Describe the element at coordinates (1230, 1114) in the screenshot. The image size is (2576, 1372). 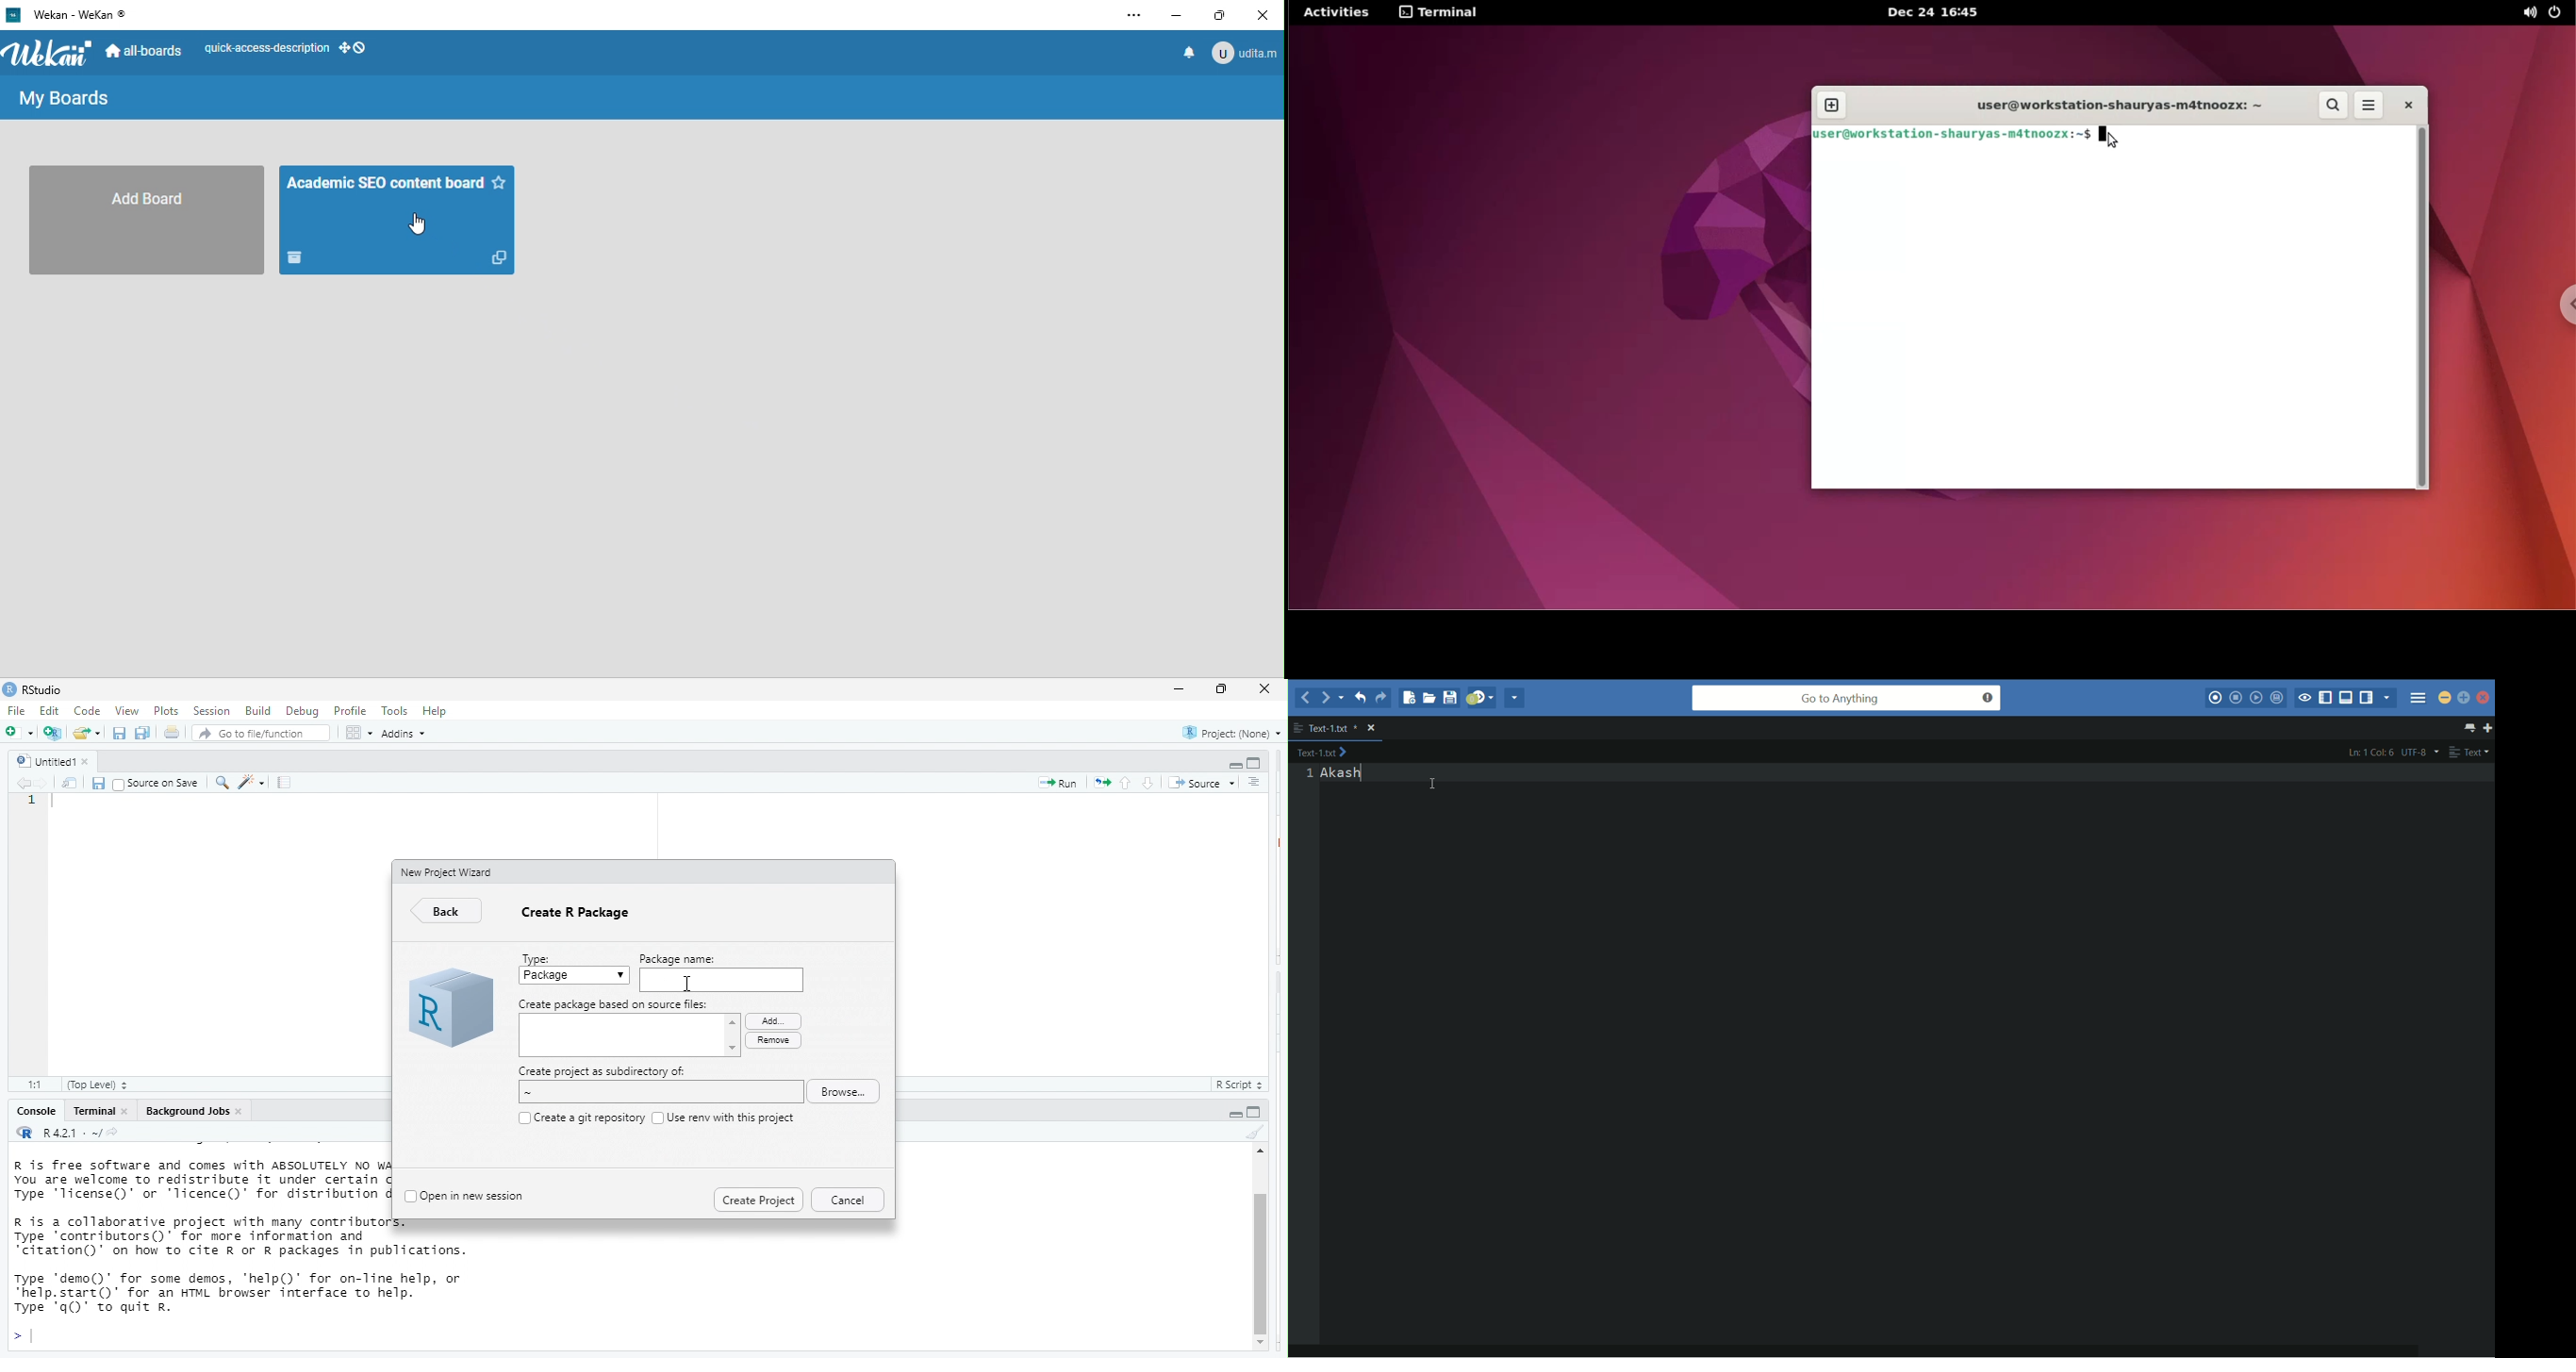
I see `hide r script` at that location.